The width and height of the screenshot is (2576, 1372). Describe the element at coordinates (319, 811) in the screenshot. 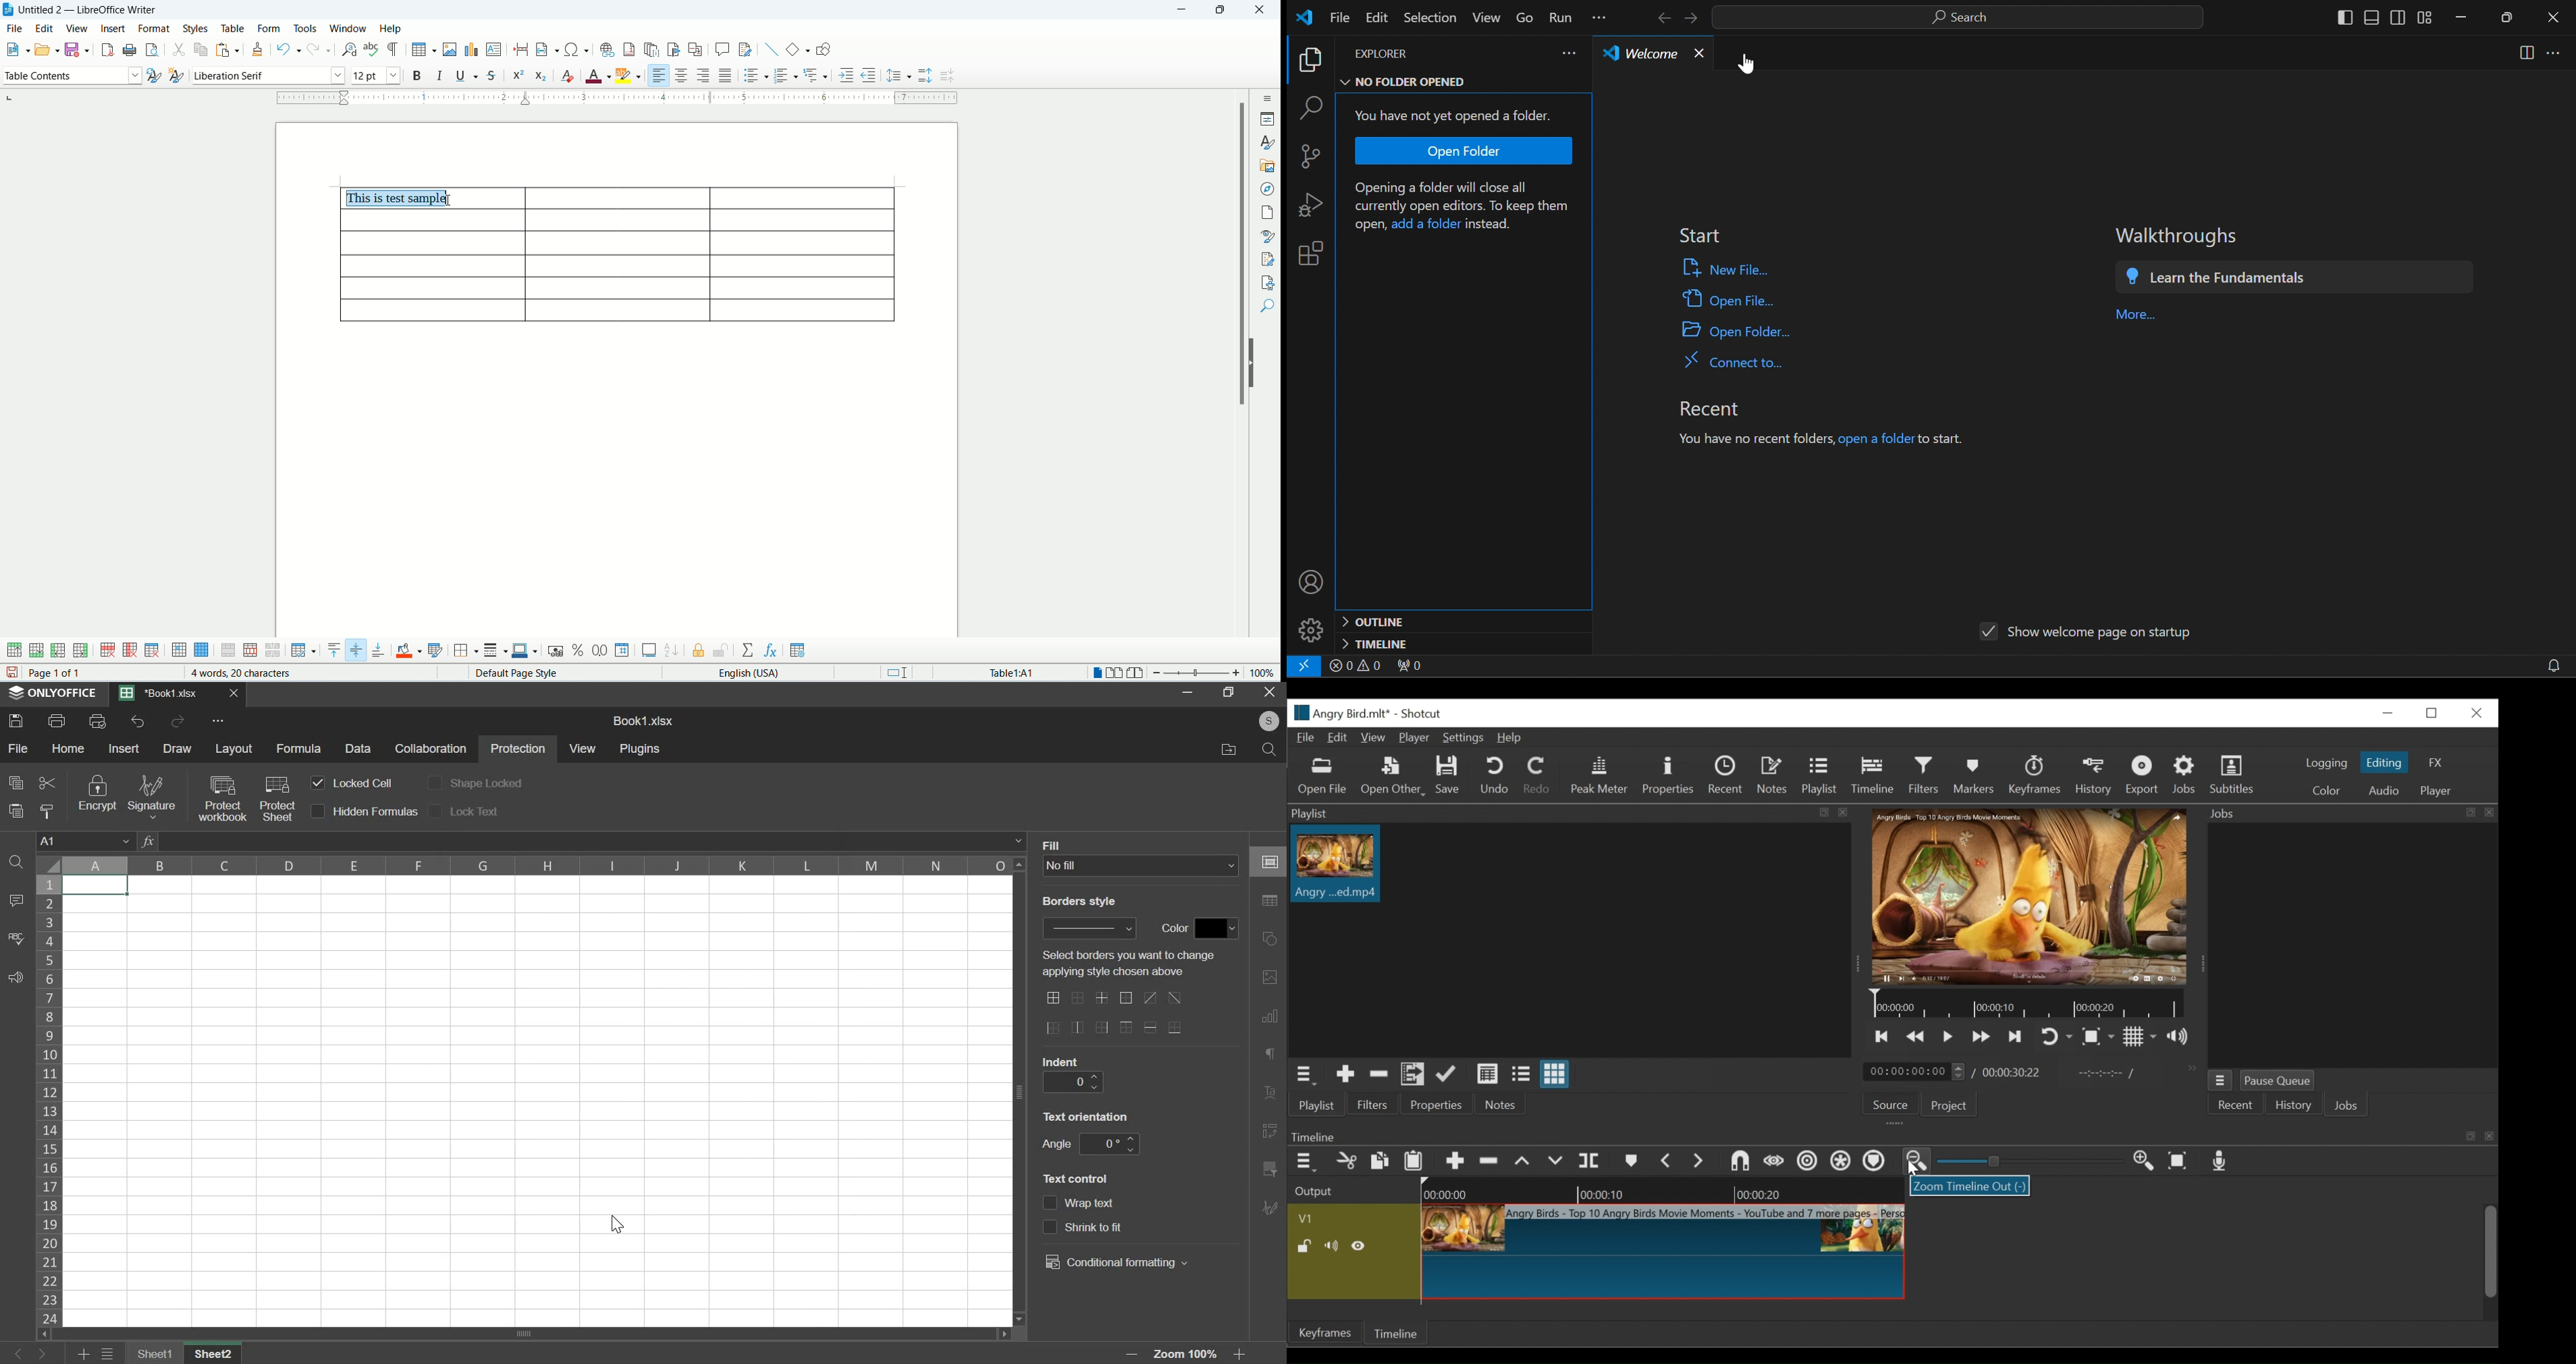

I see `checkbox` at that location.